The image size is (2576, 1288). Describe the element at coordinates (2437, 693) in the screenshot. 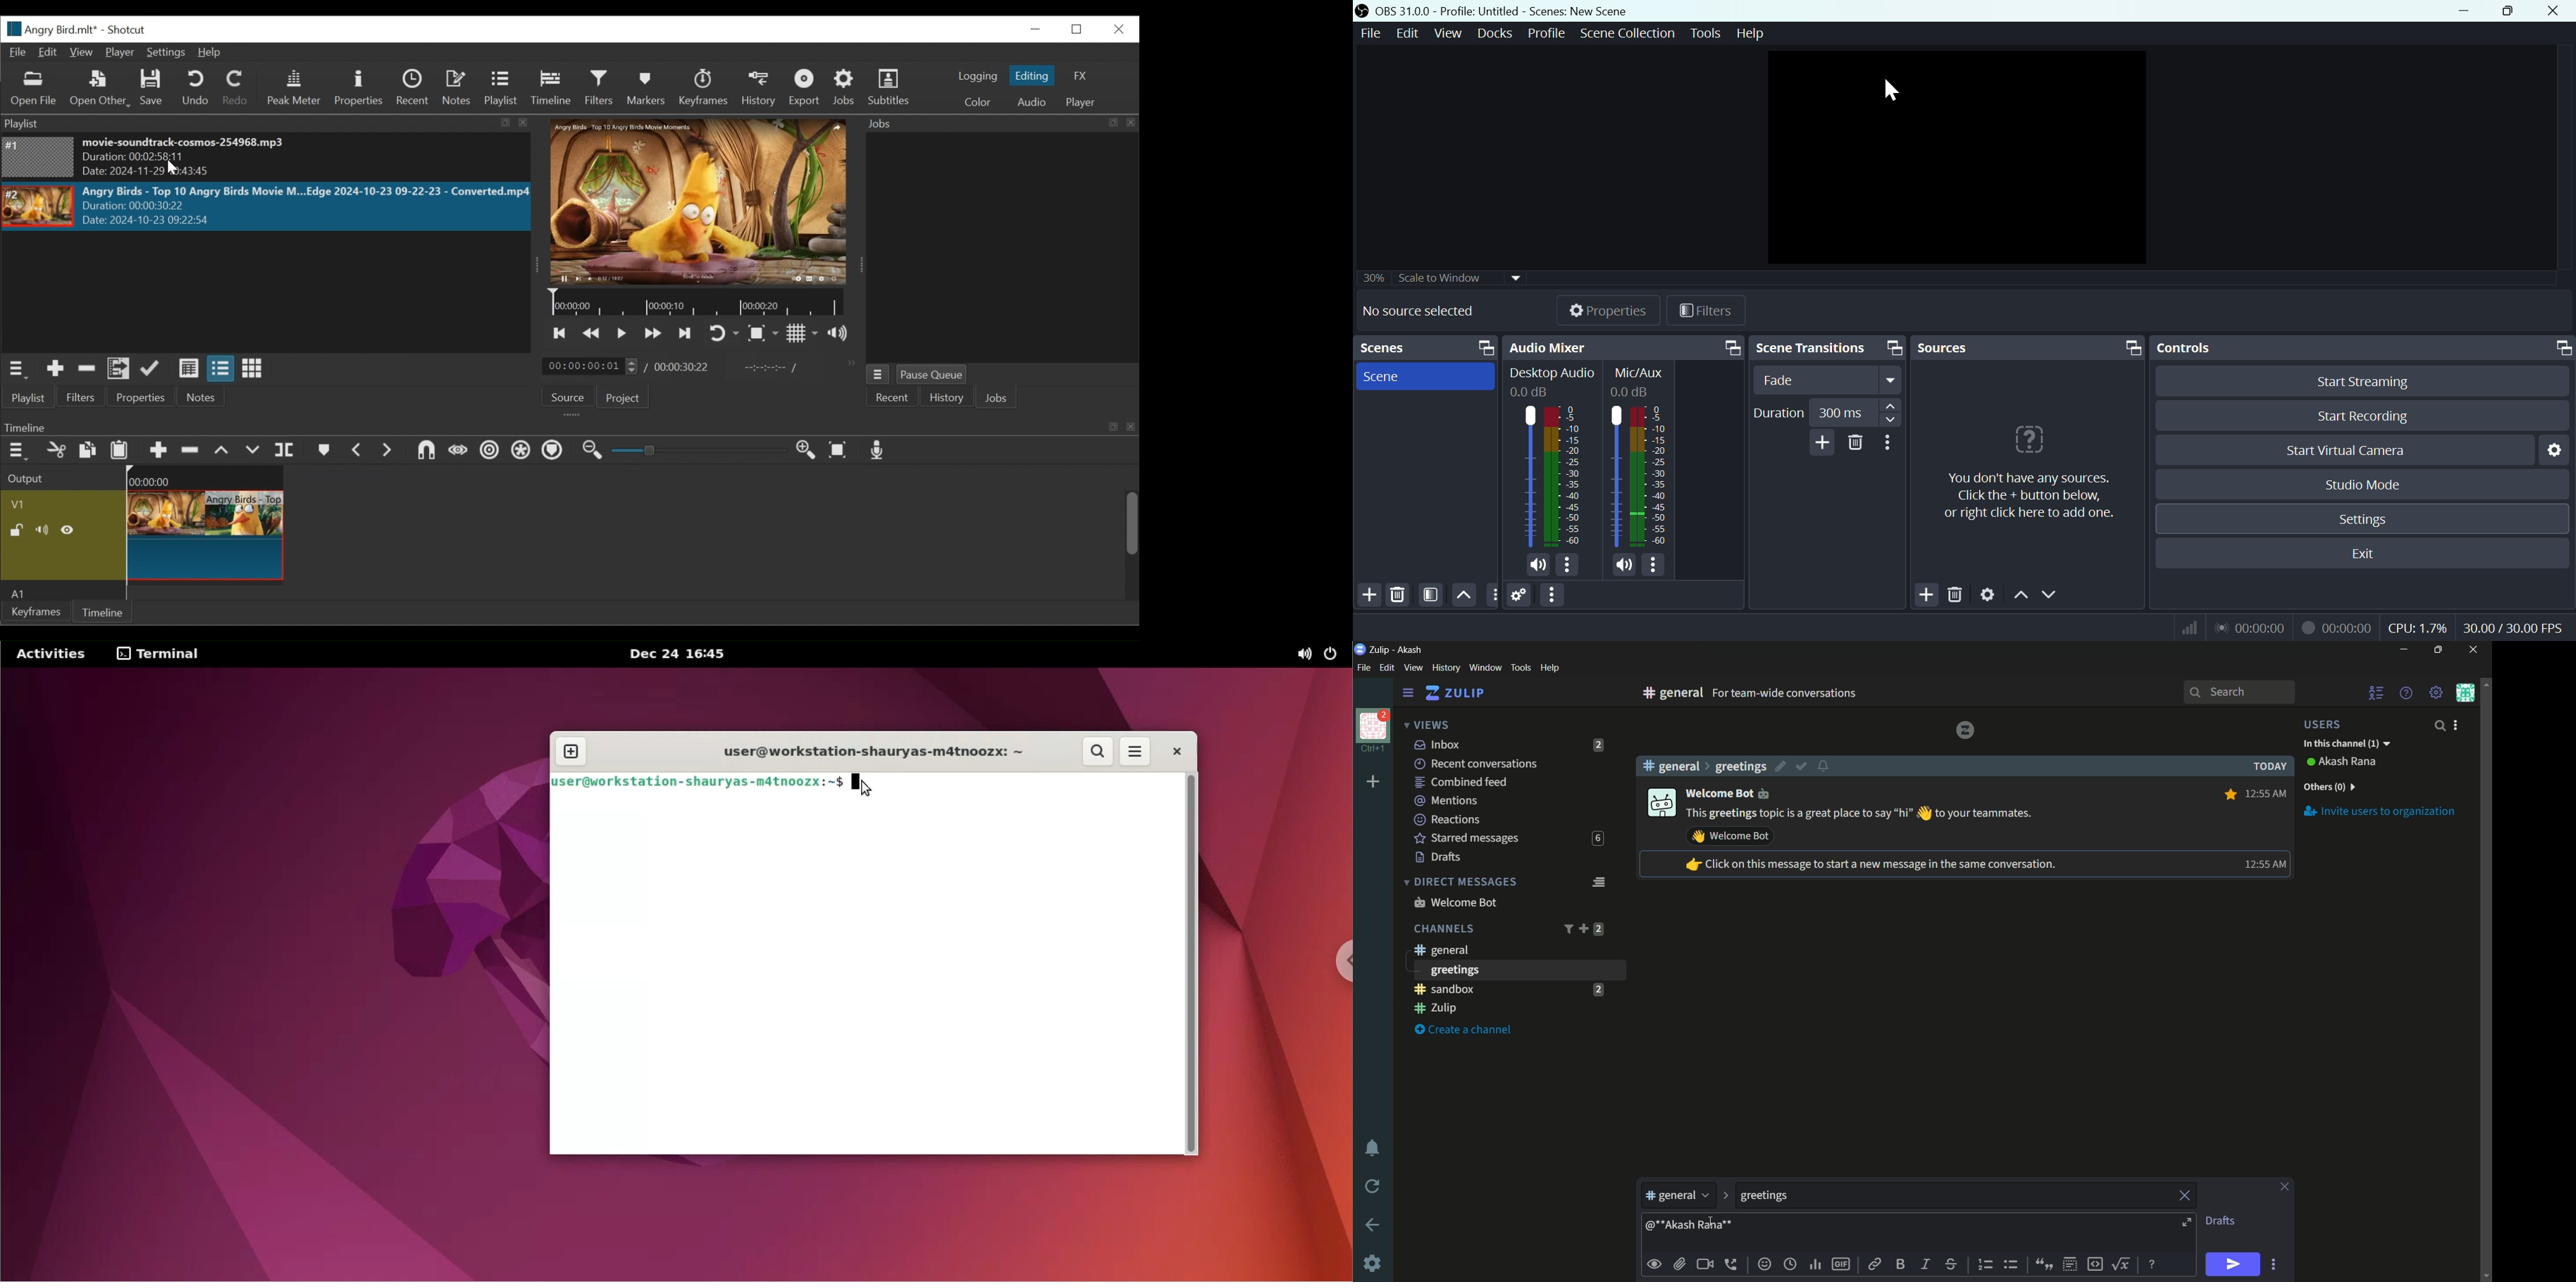

I see `main menu` at that location.